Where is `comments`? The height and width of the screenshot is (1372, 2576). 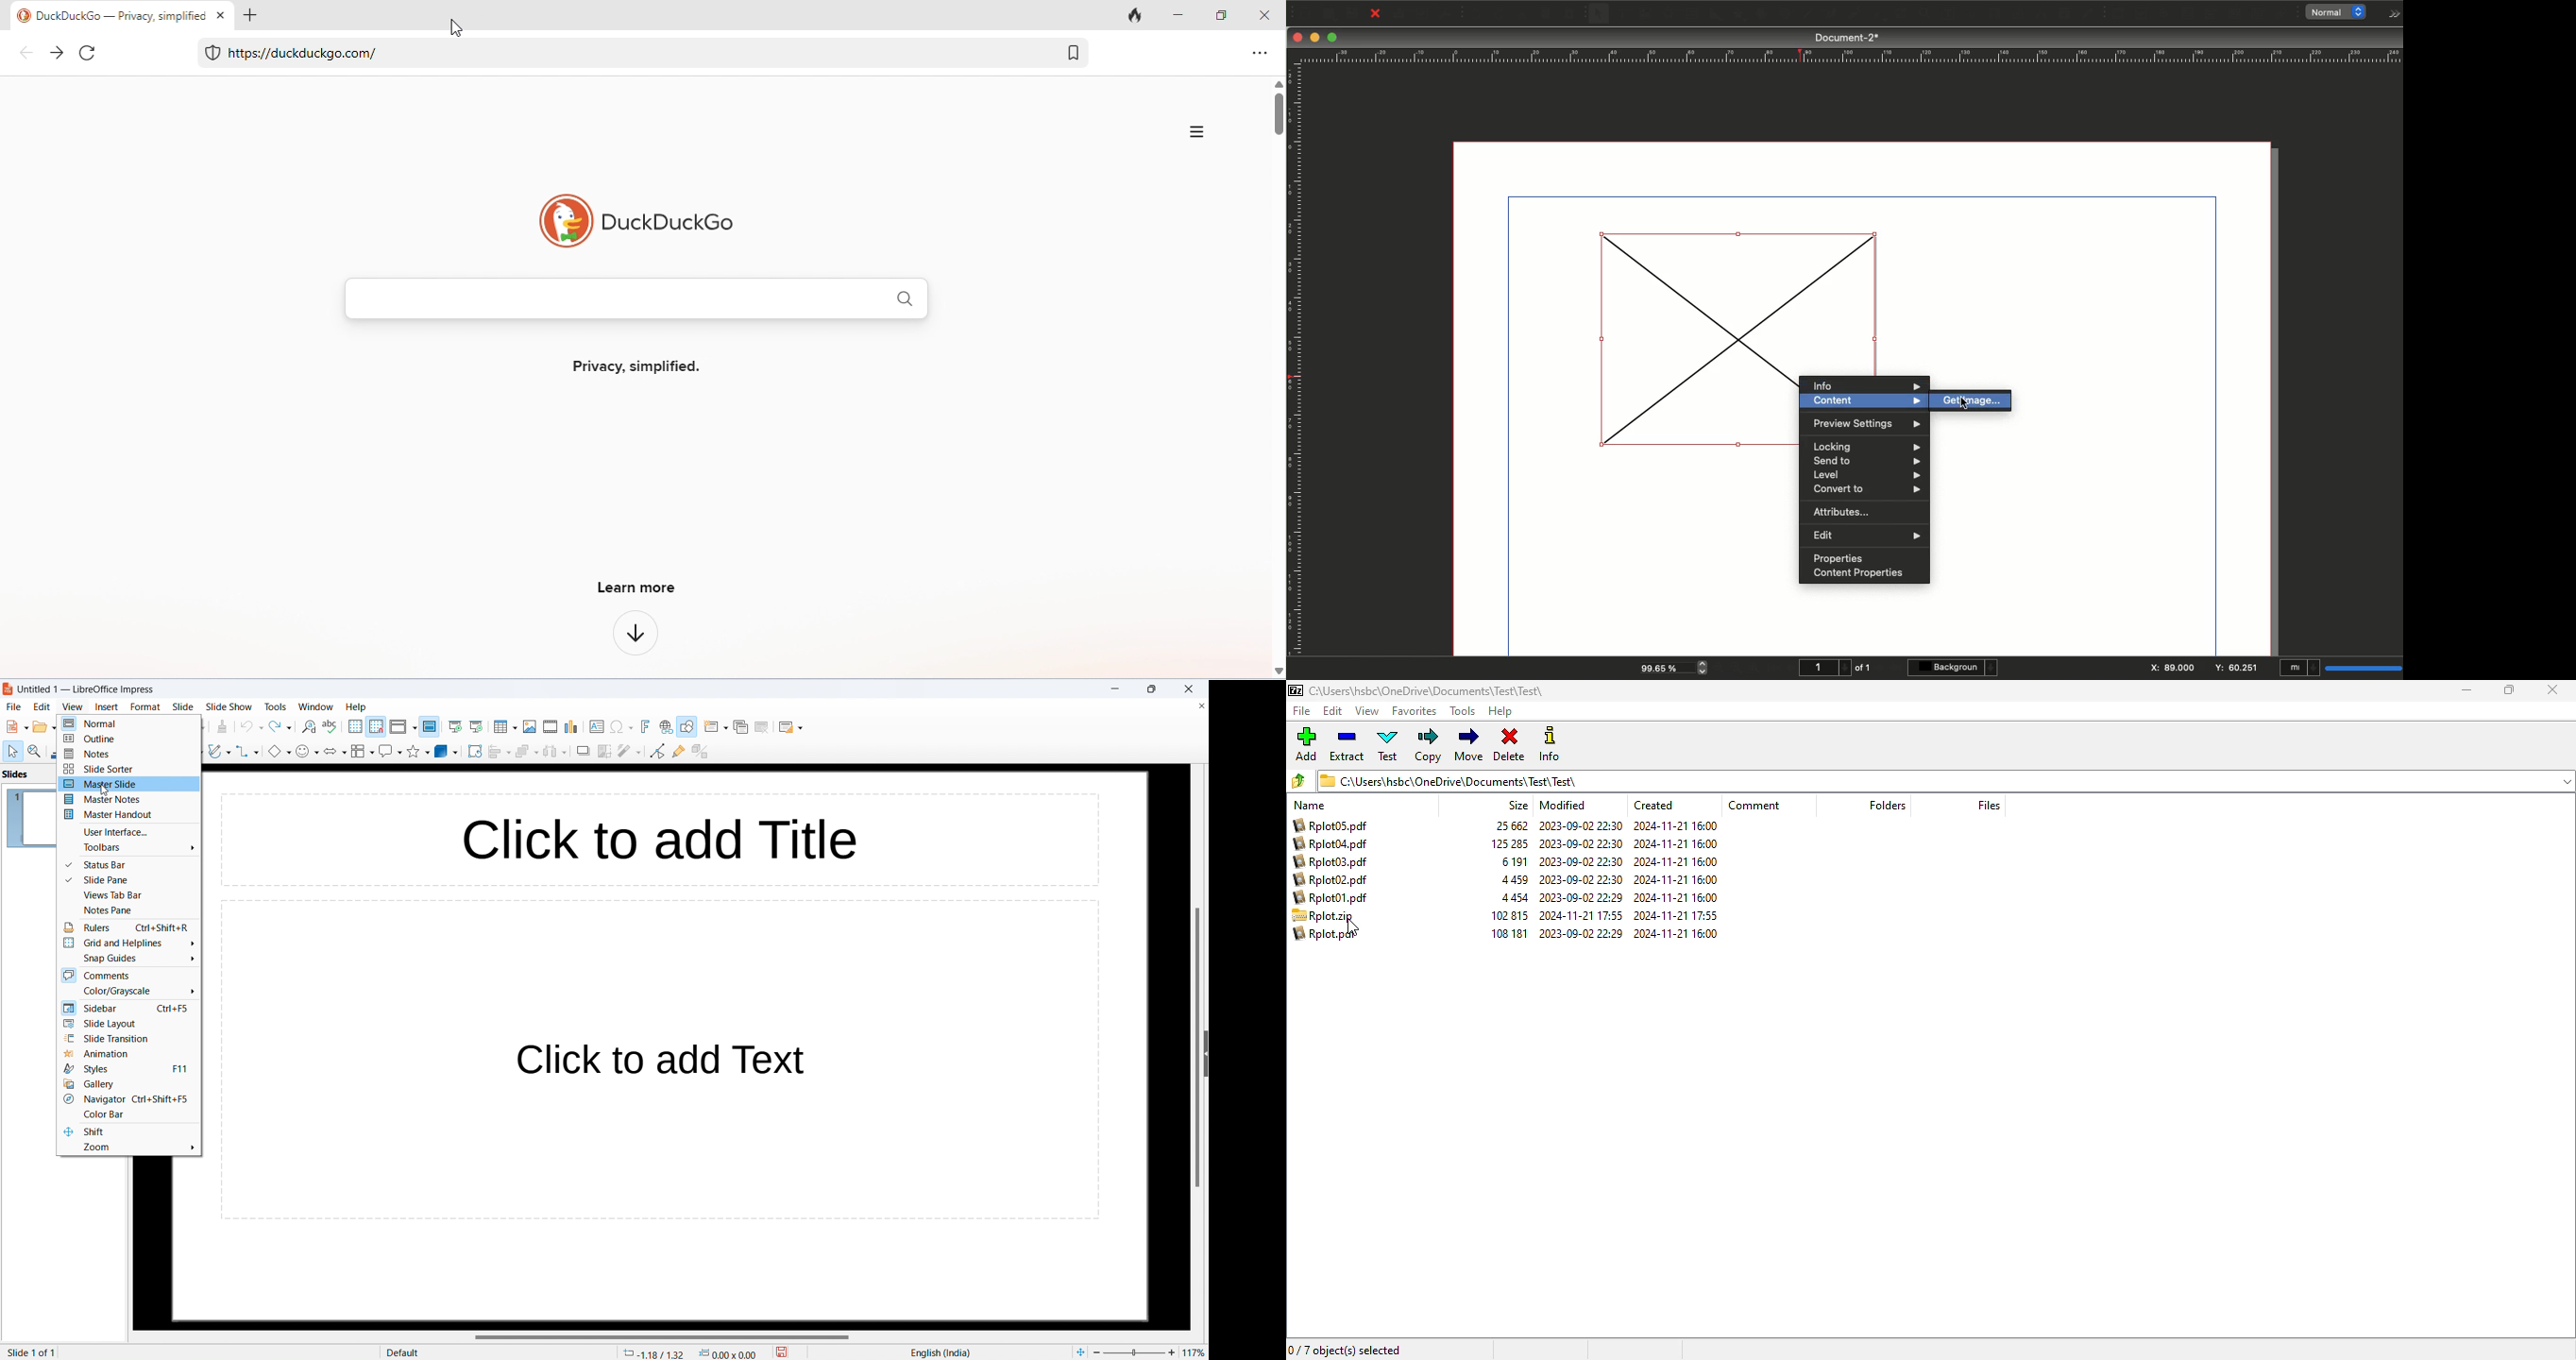
comments is located at coordinates (129, 975).